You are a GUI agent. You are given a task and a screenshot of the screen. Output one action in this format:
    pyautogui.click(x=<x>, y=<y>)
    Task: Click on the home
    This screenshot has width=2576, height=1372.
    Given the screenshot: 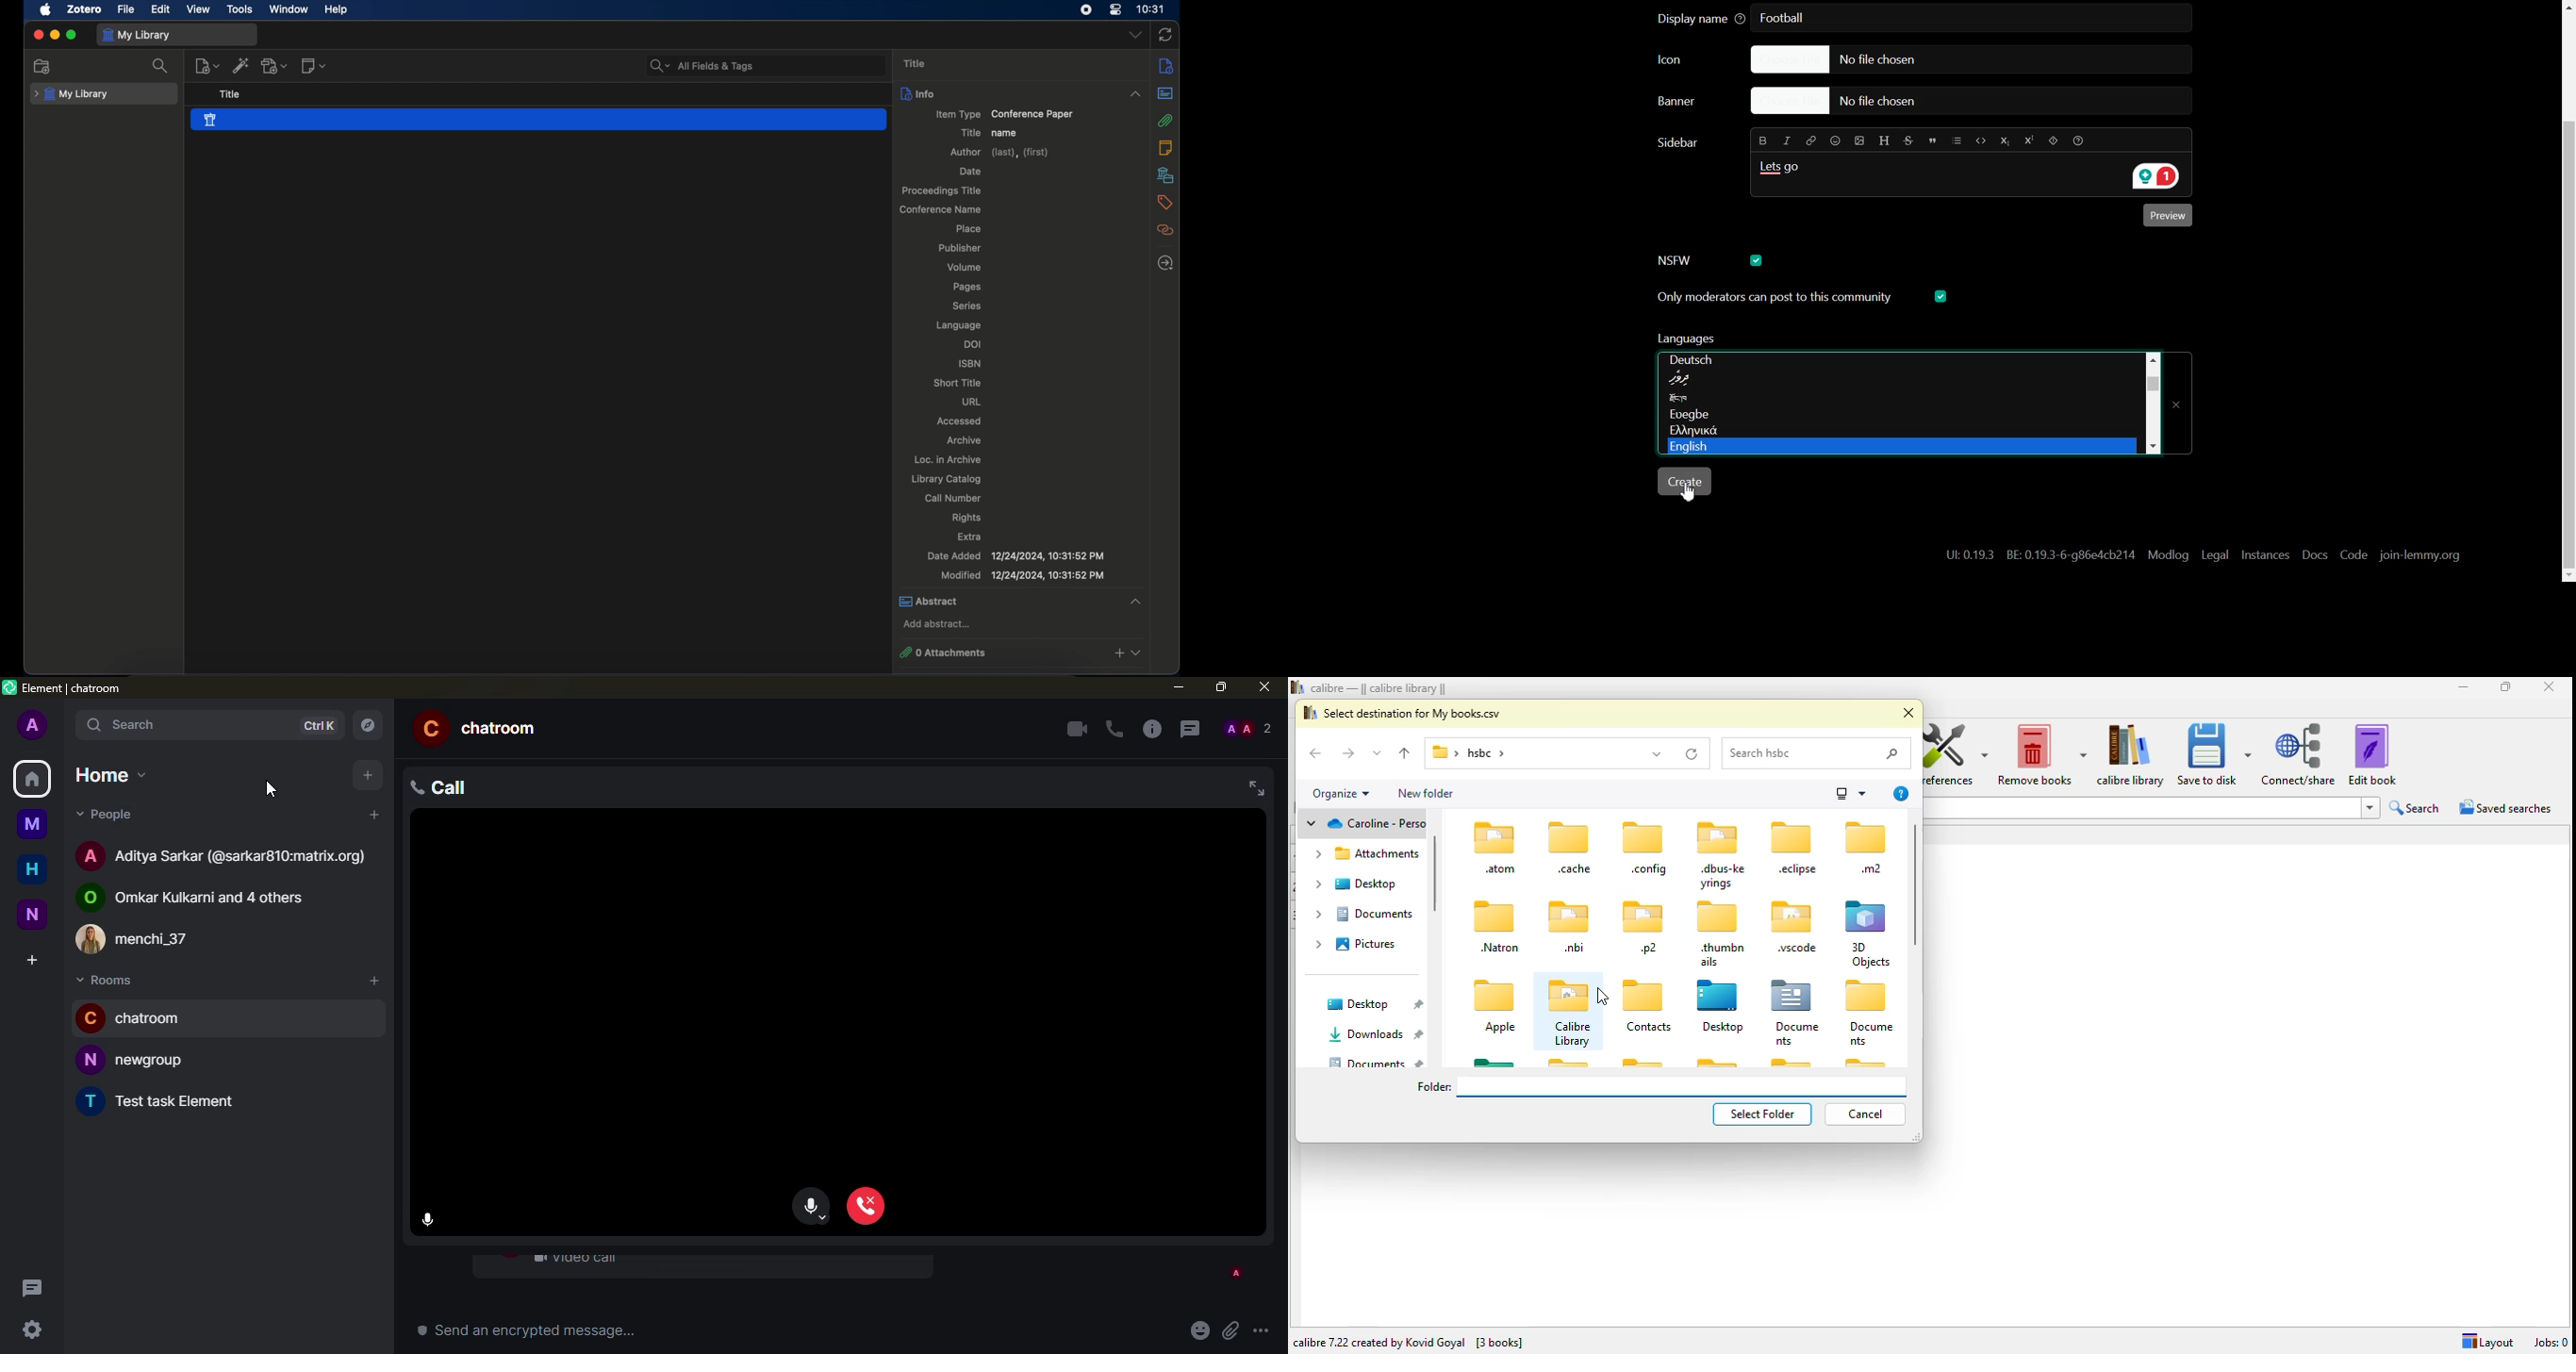 What is the action you would take?
    pyautogui.click(x=32, y=780)
    